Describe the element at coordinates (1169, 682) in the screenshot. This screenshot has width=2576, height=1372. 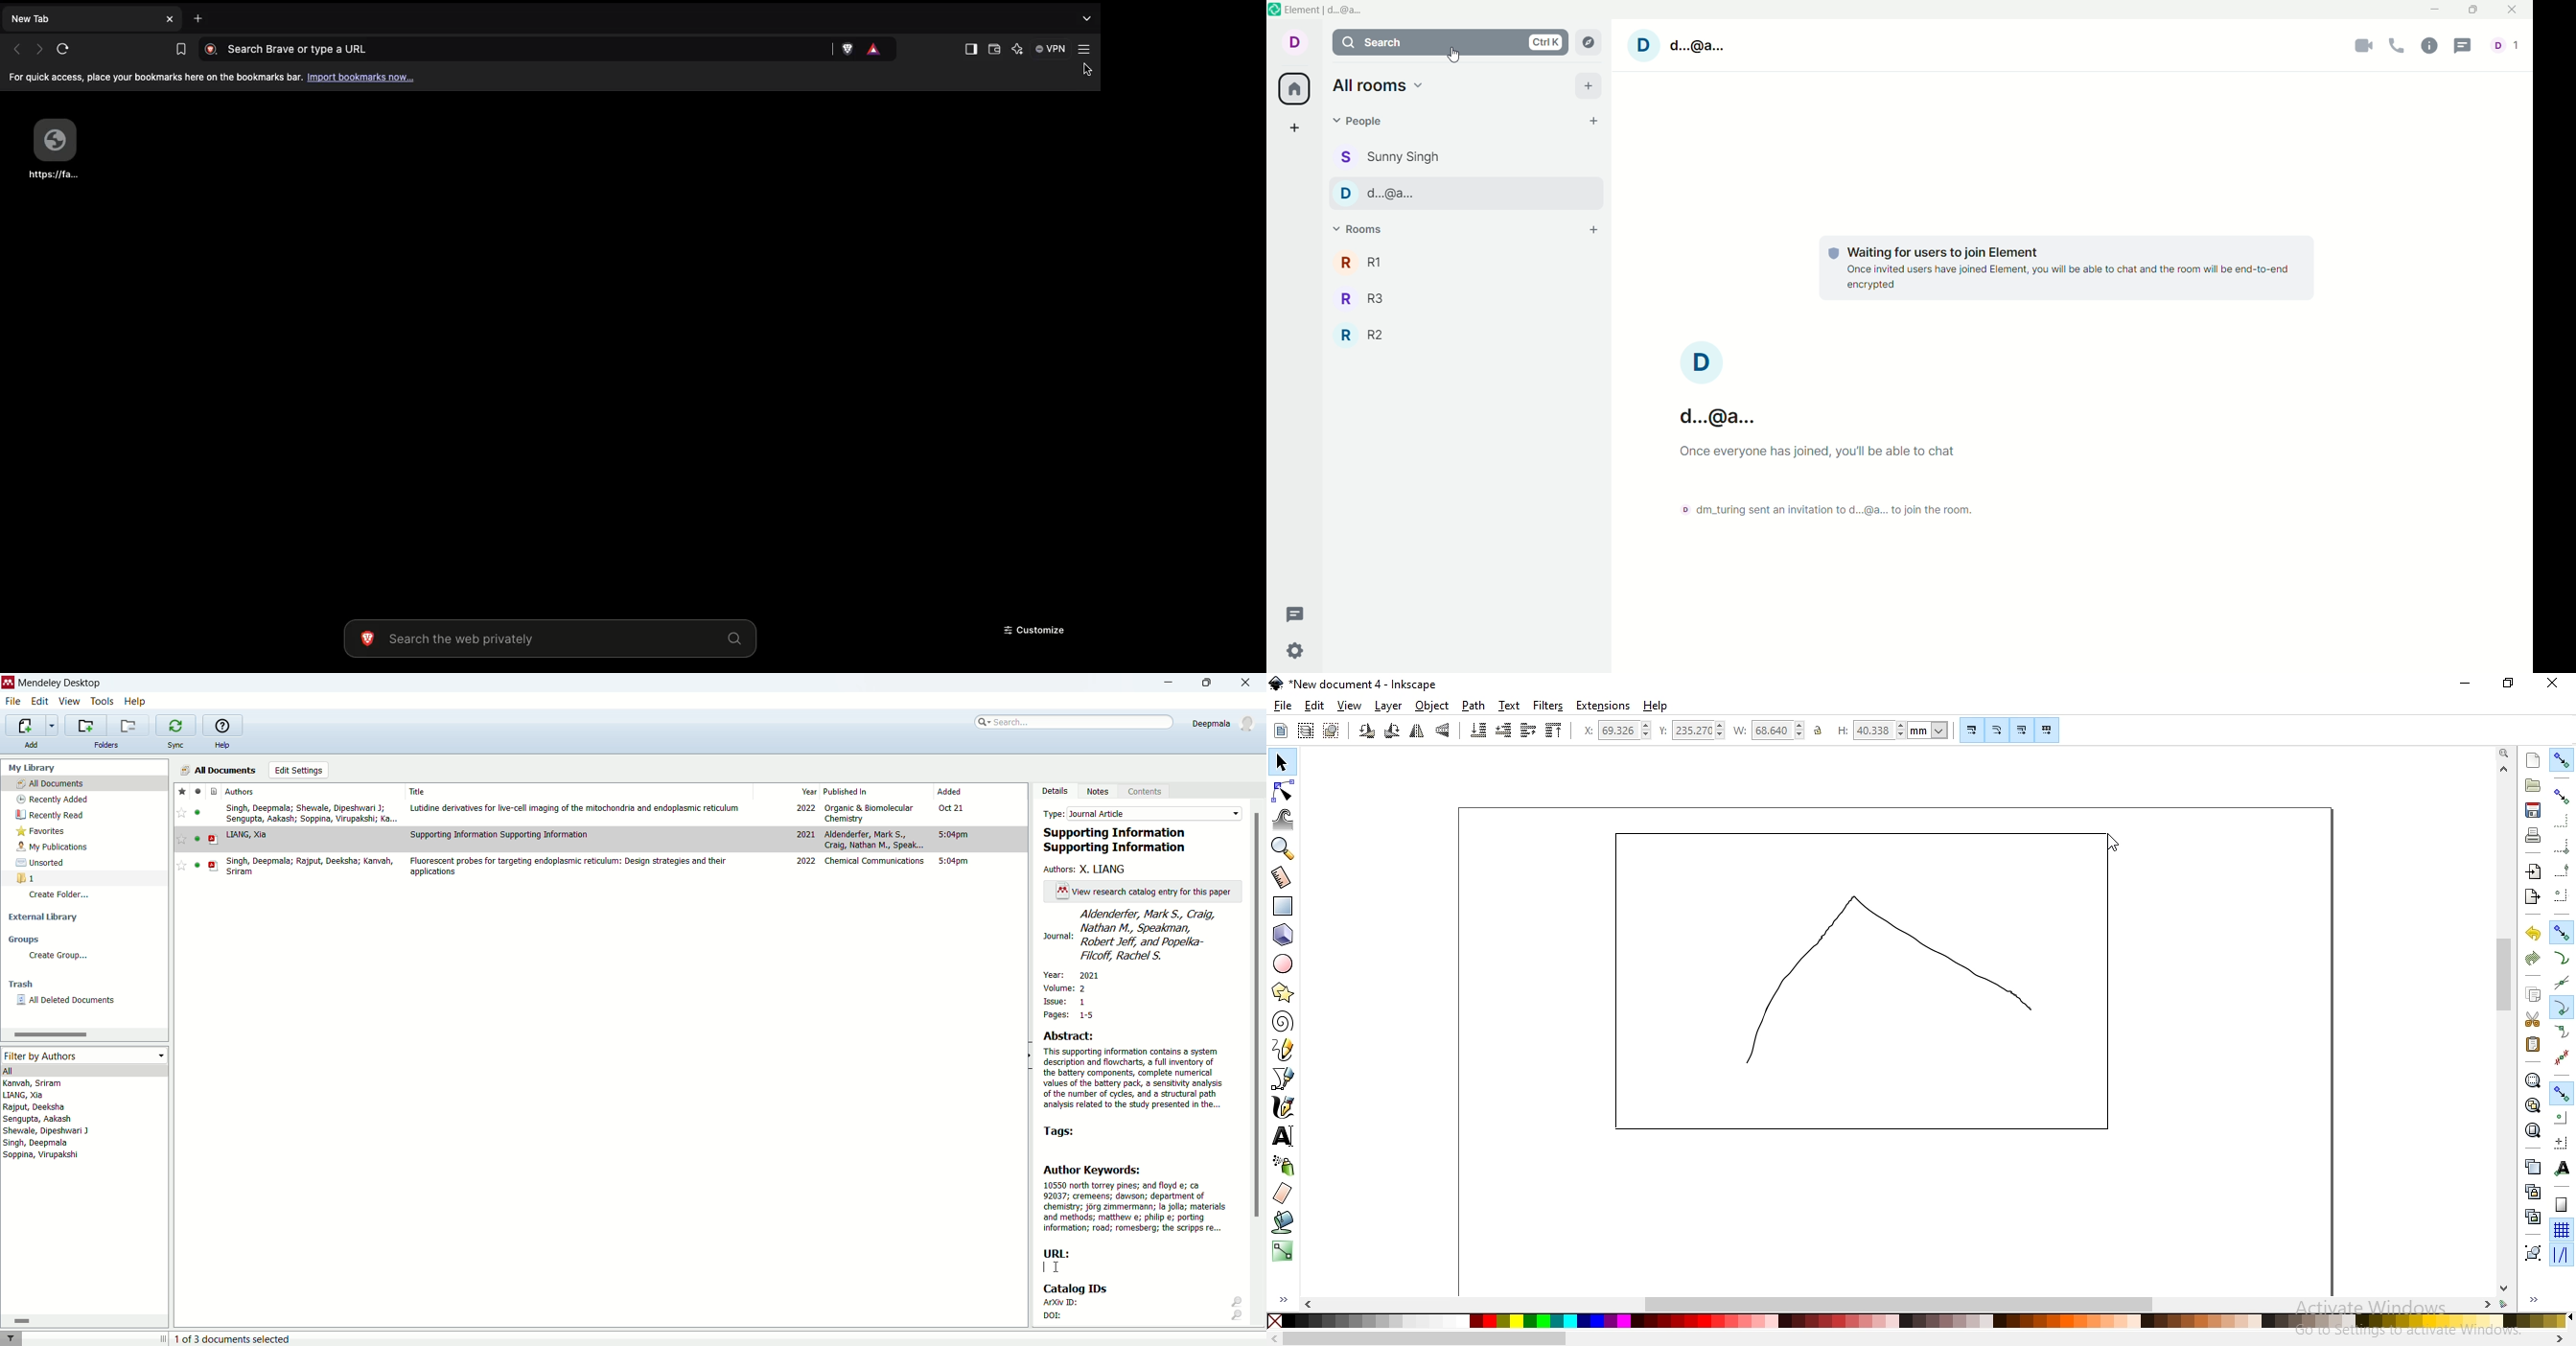
I see `minimize` at that location.